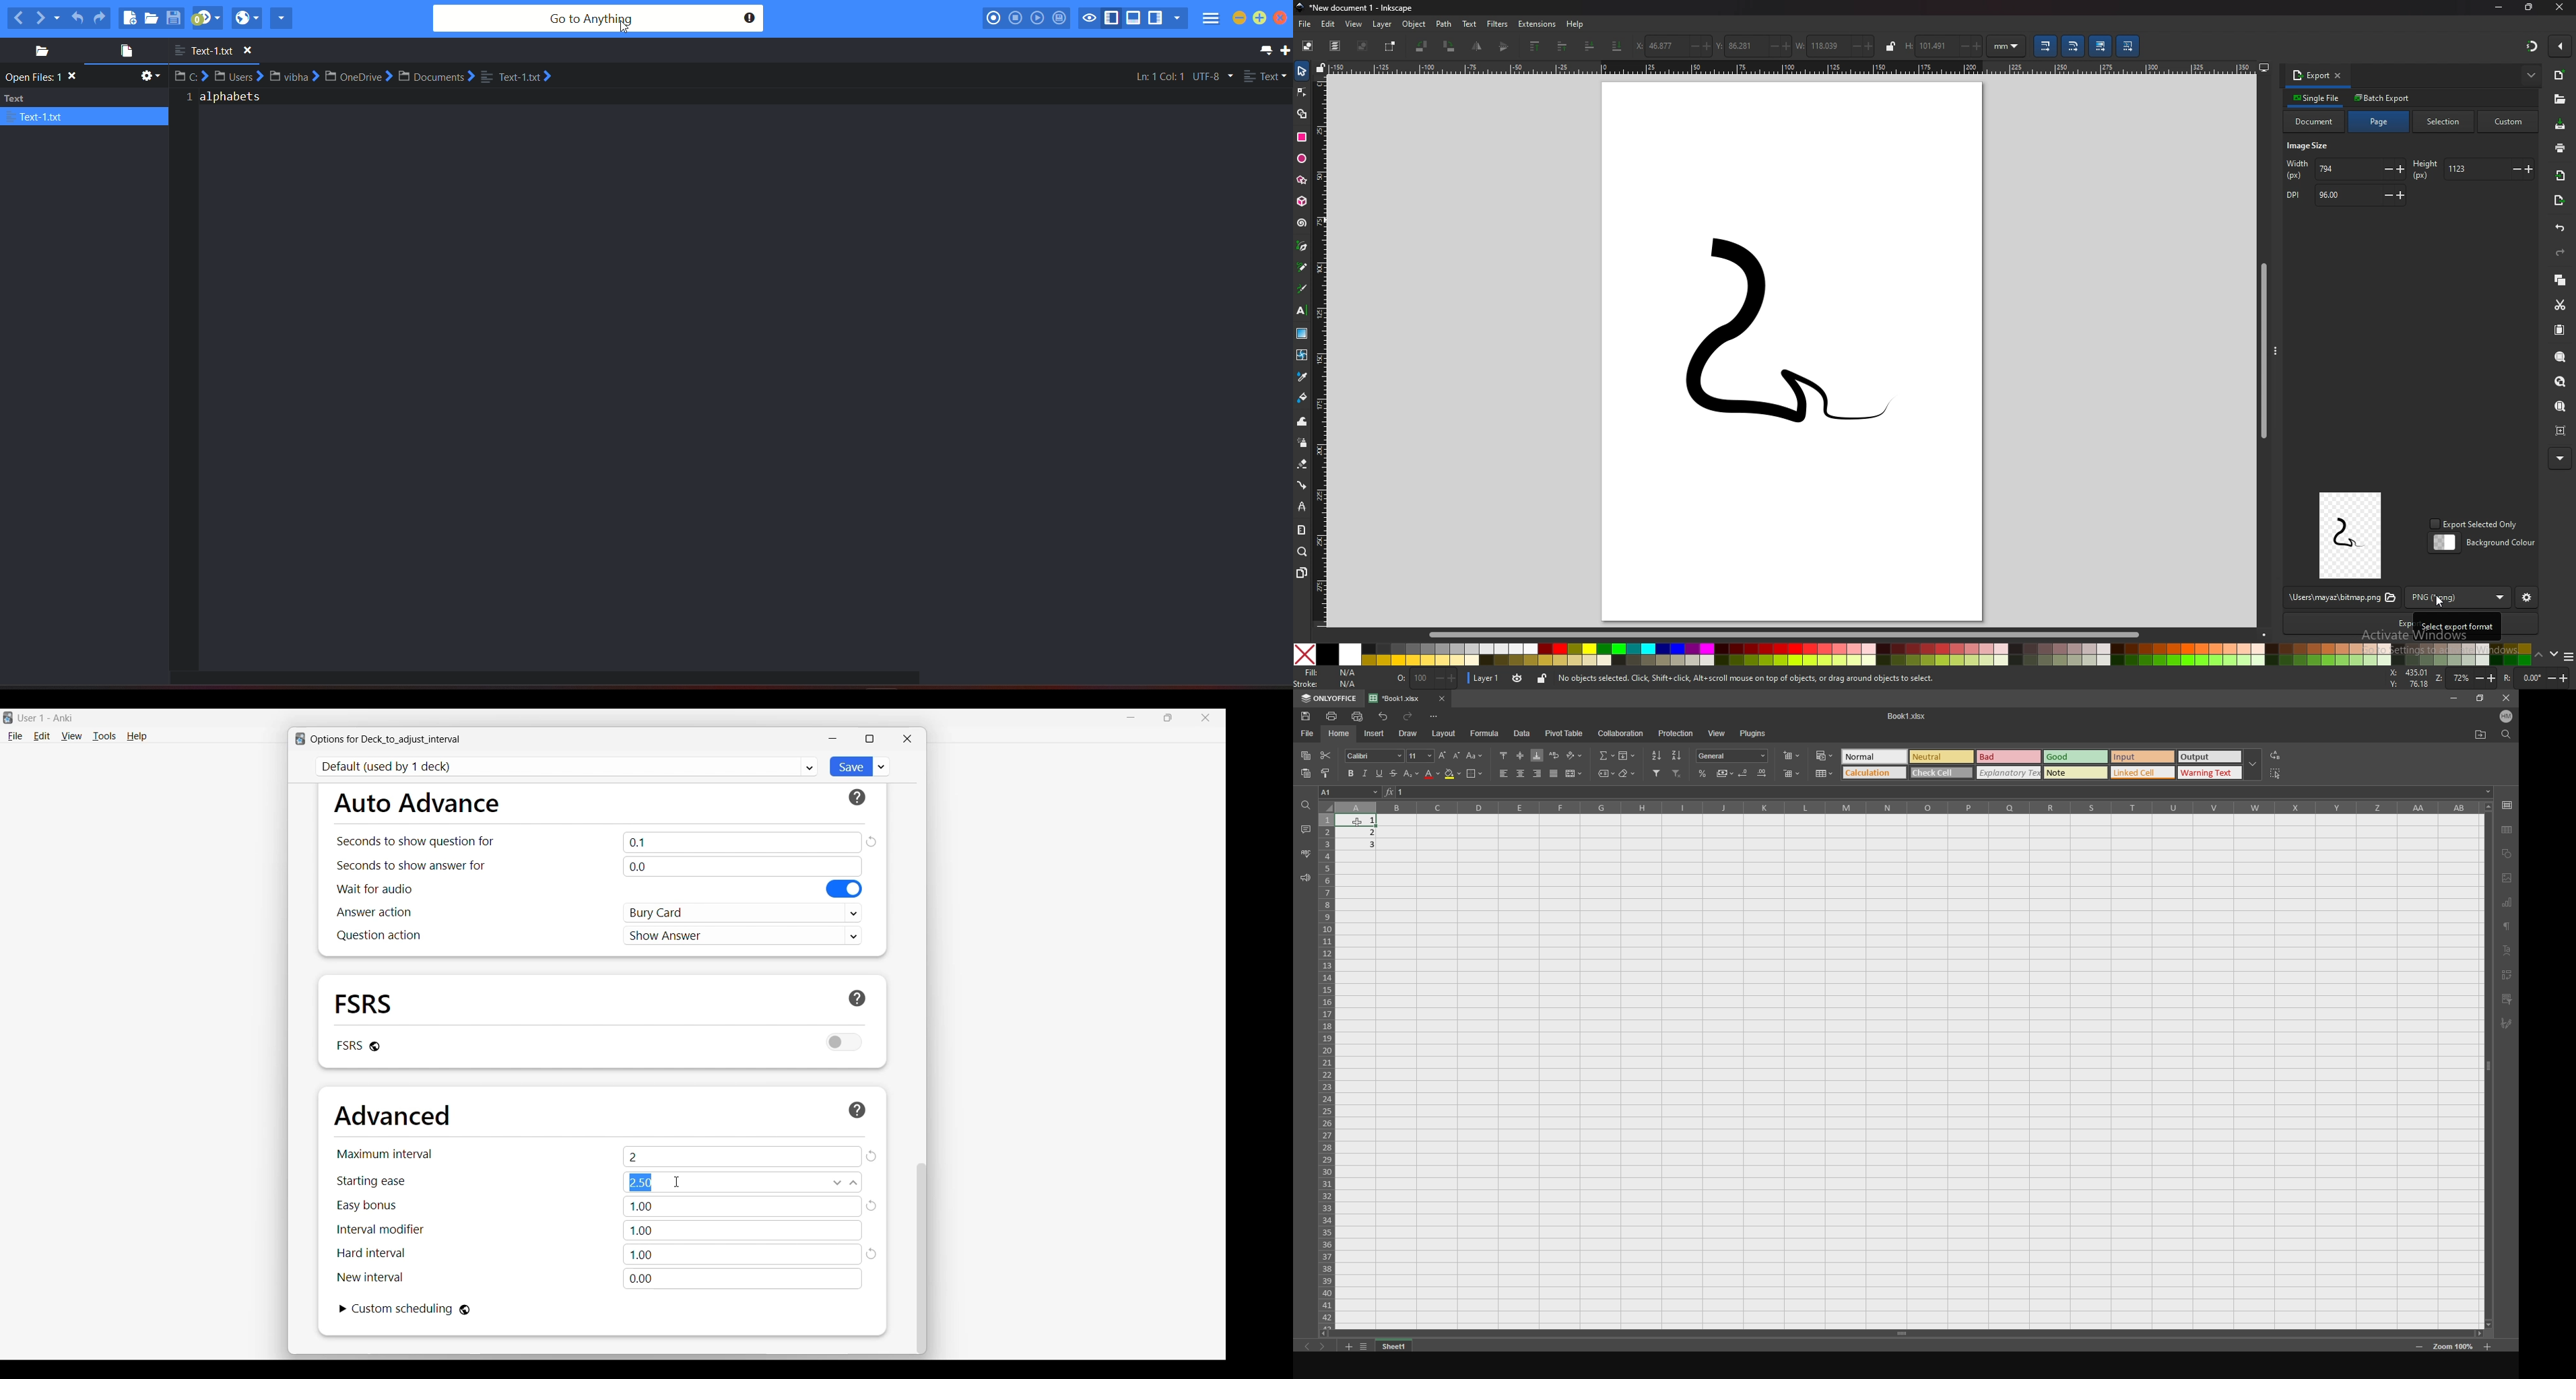  Describe the element at coordinates (1626, 755) in the screenshot. I see `fill` at that location.